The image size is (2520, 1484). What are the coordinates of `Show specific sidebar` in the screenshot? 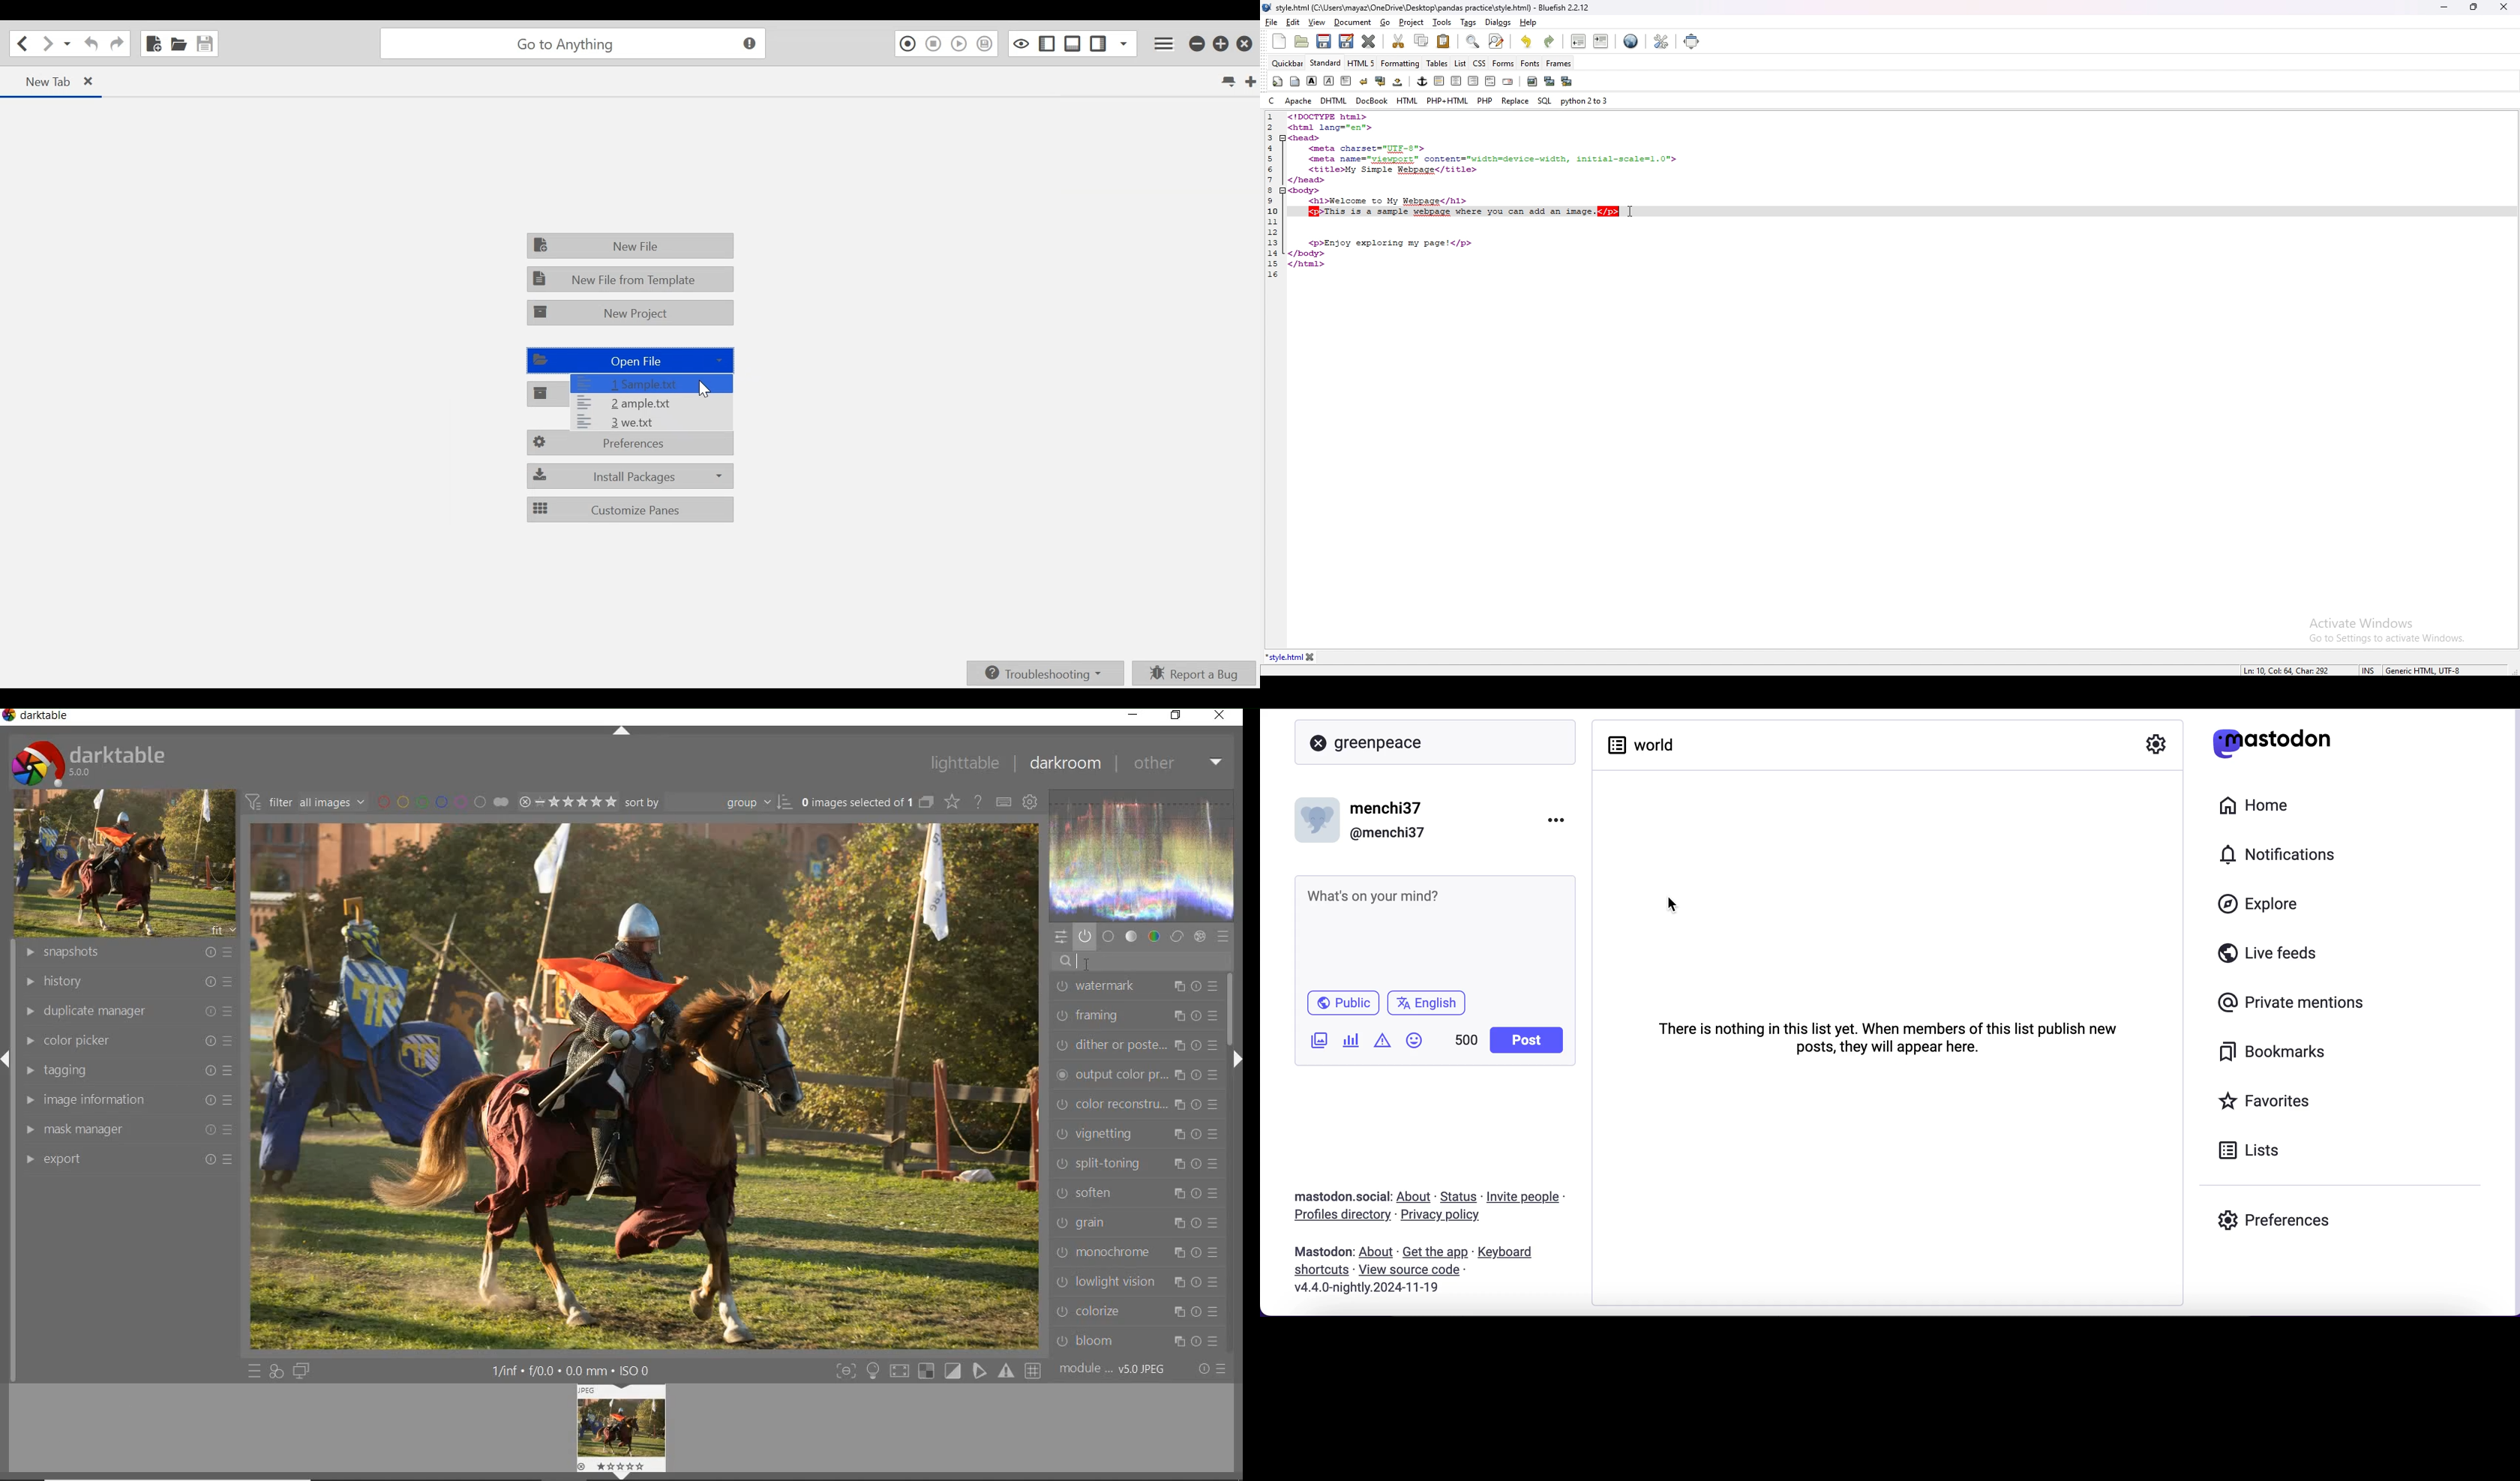 It's located at (1124, 42).